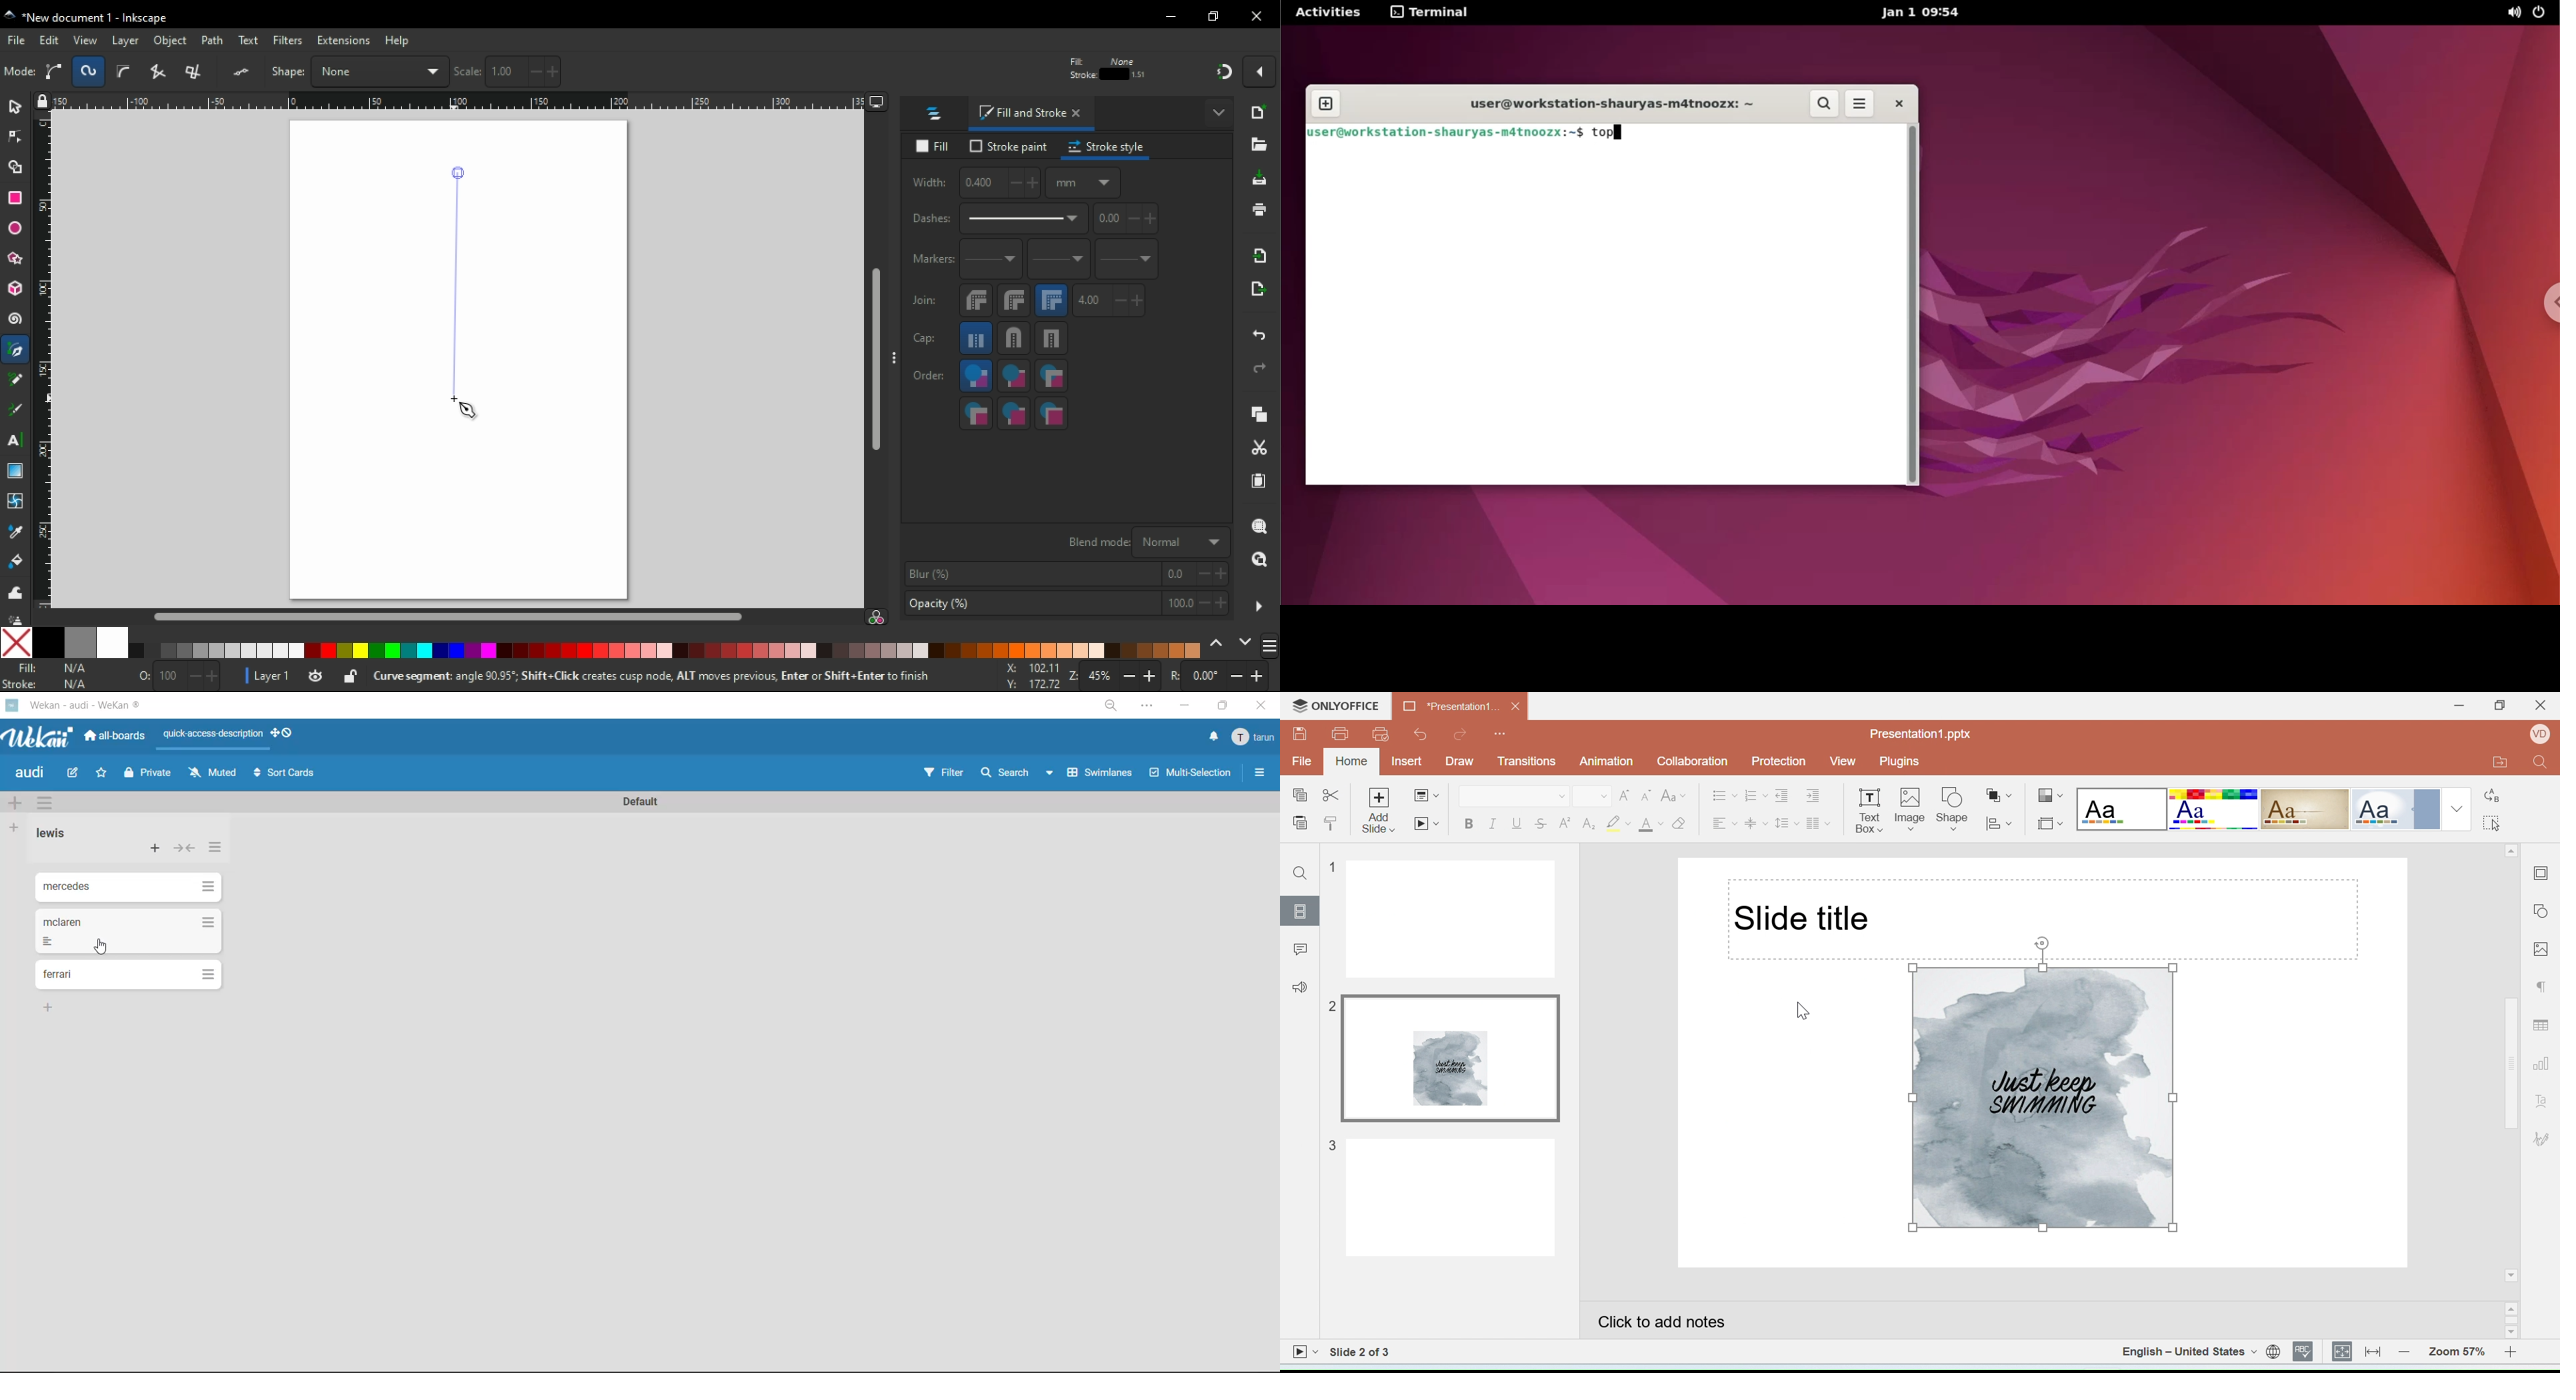 The image size is (2576, 1400). I want to click on more settings, so click(1259, 607).